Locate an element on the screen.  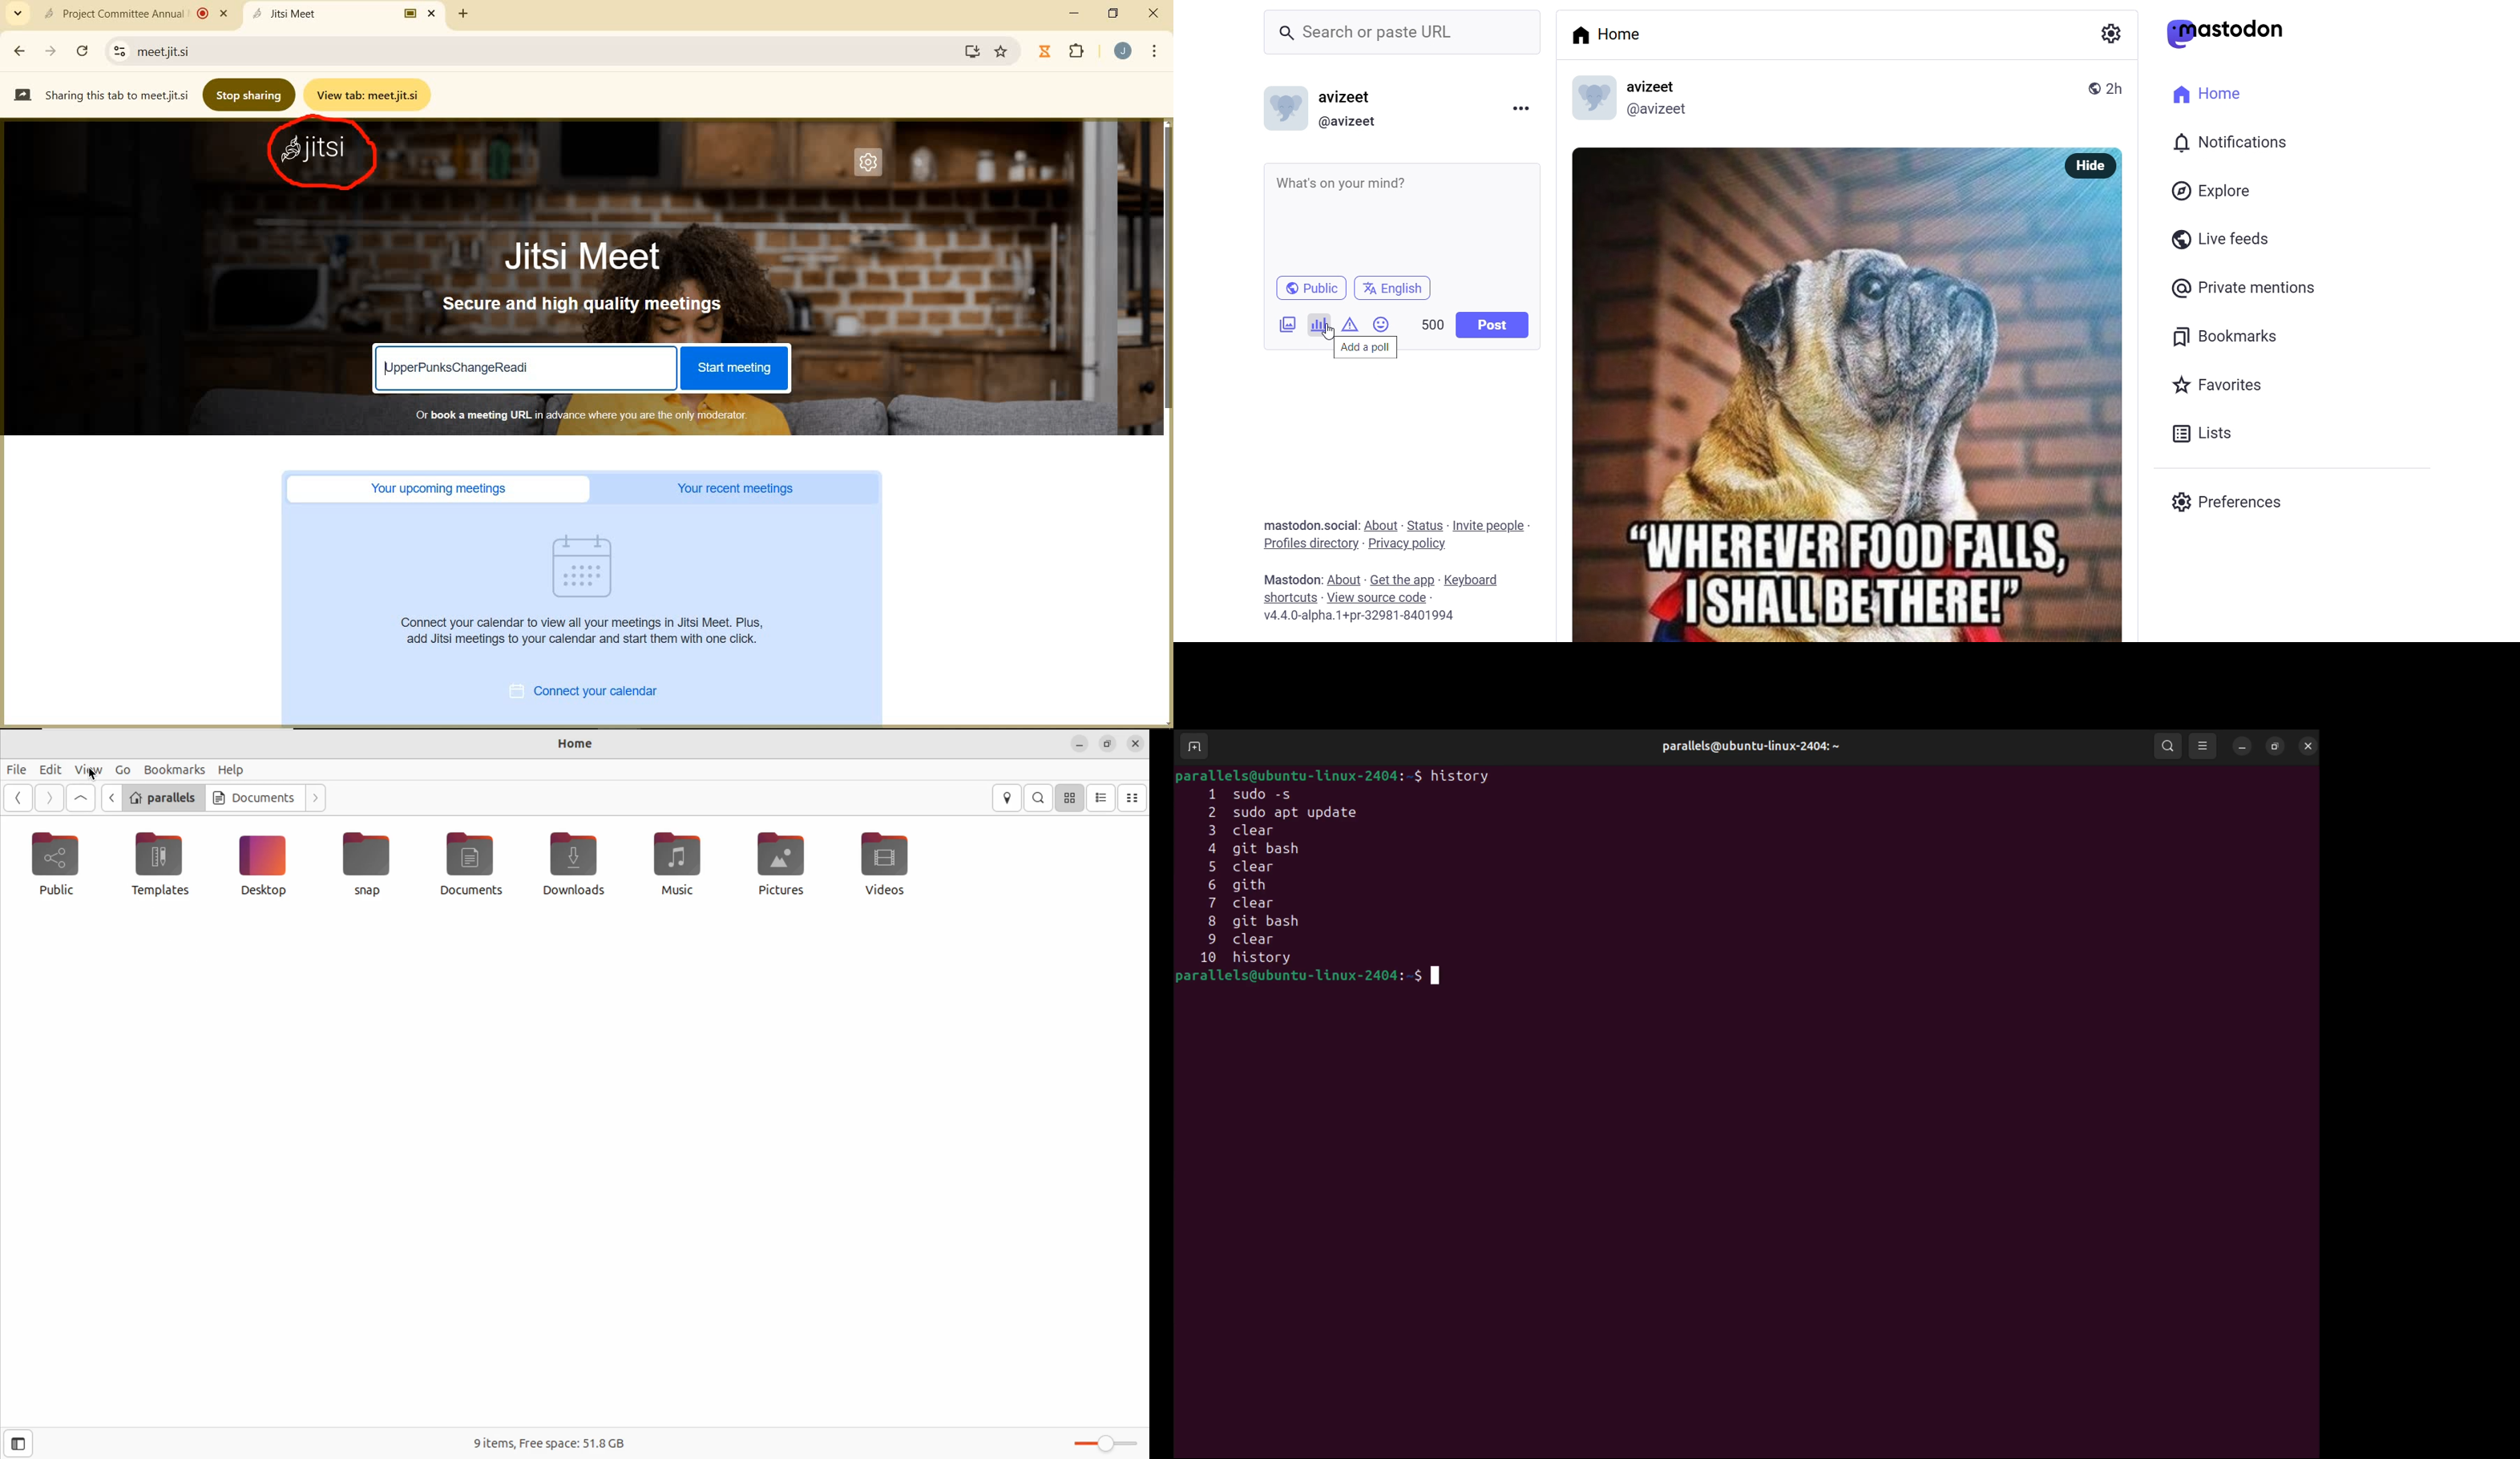
UpperPunksChangeReadi is located at coordinates (460, 367).